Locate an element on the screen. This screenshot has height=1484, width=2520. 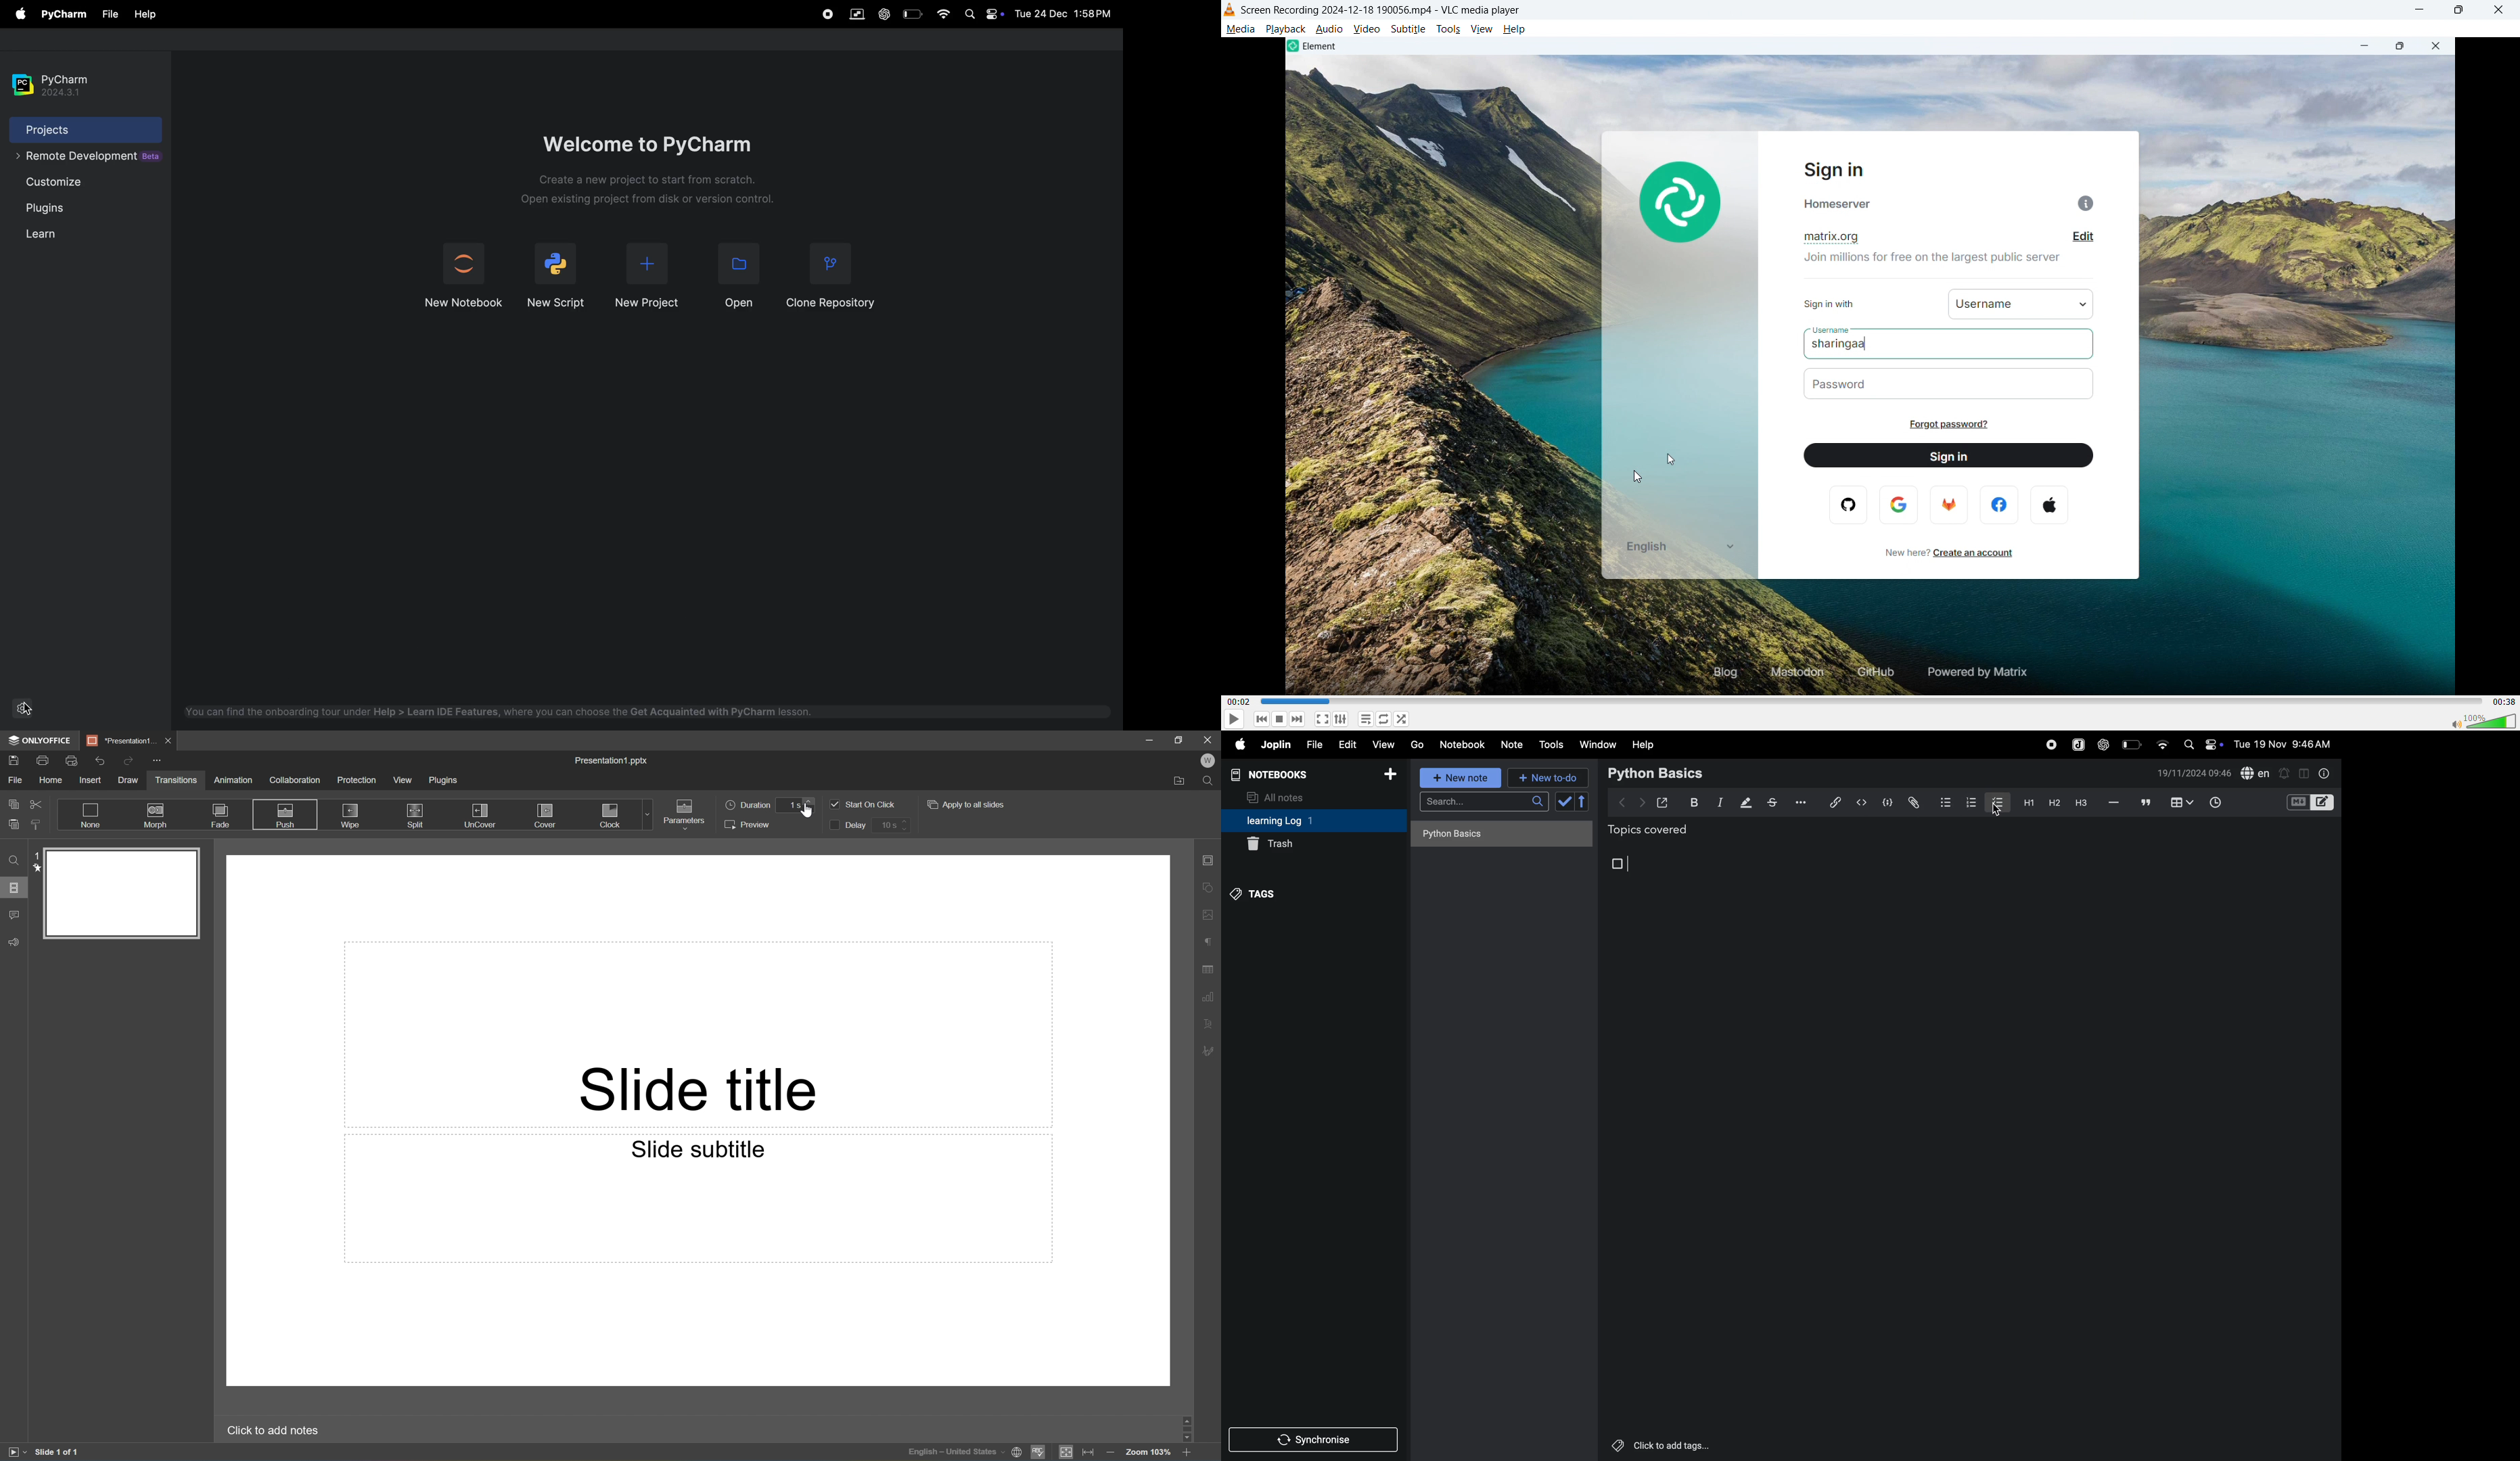
View  is located at coordinates (1481, 30).